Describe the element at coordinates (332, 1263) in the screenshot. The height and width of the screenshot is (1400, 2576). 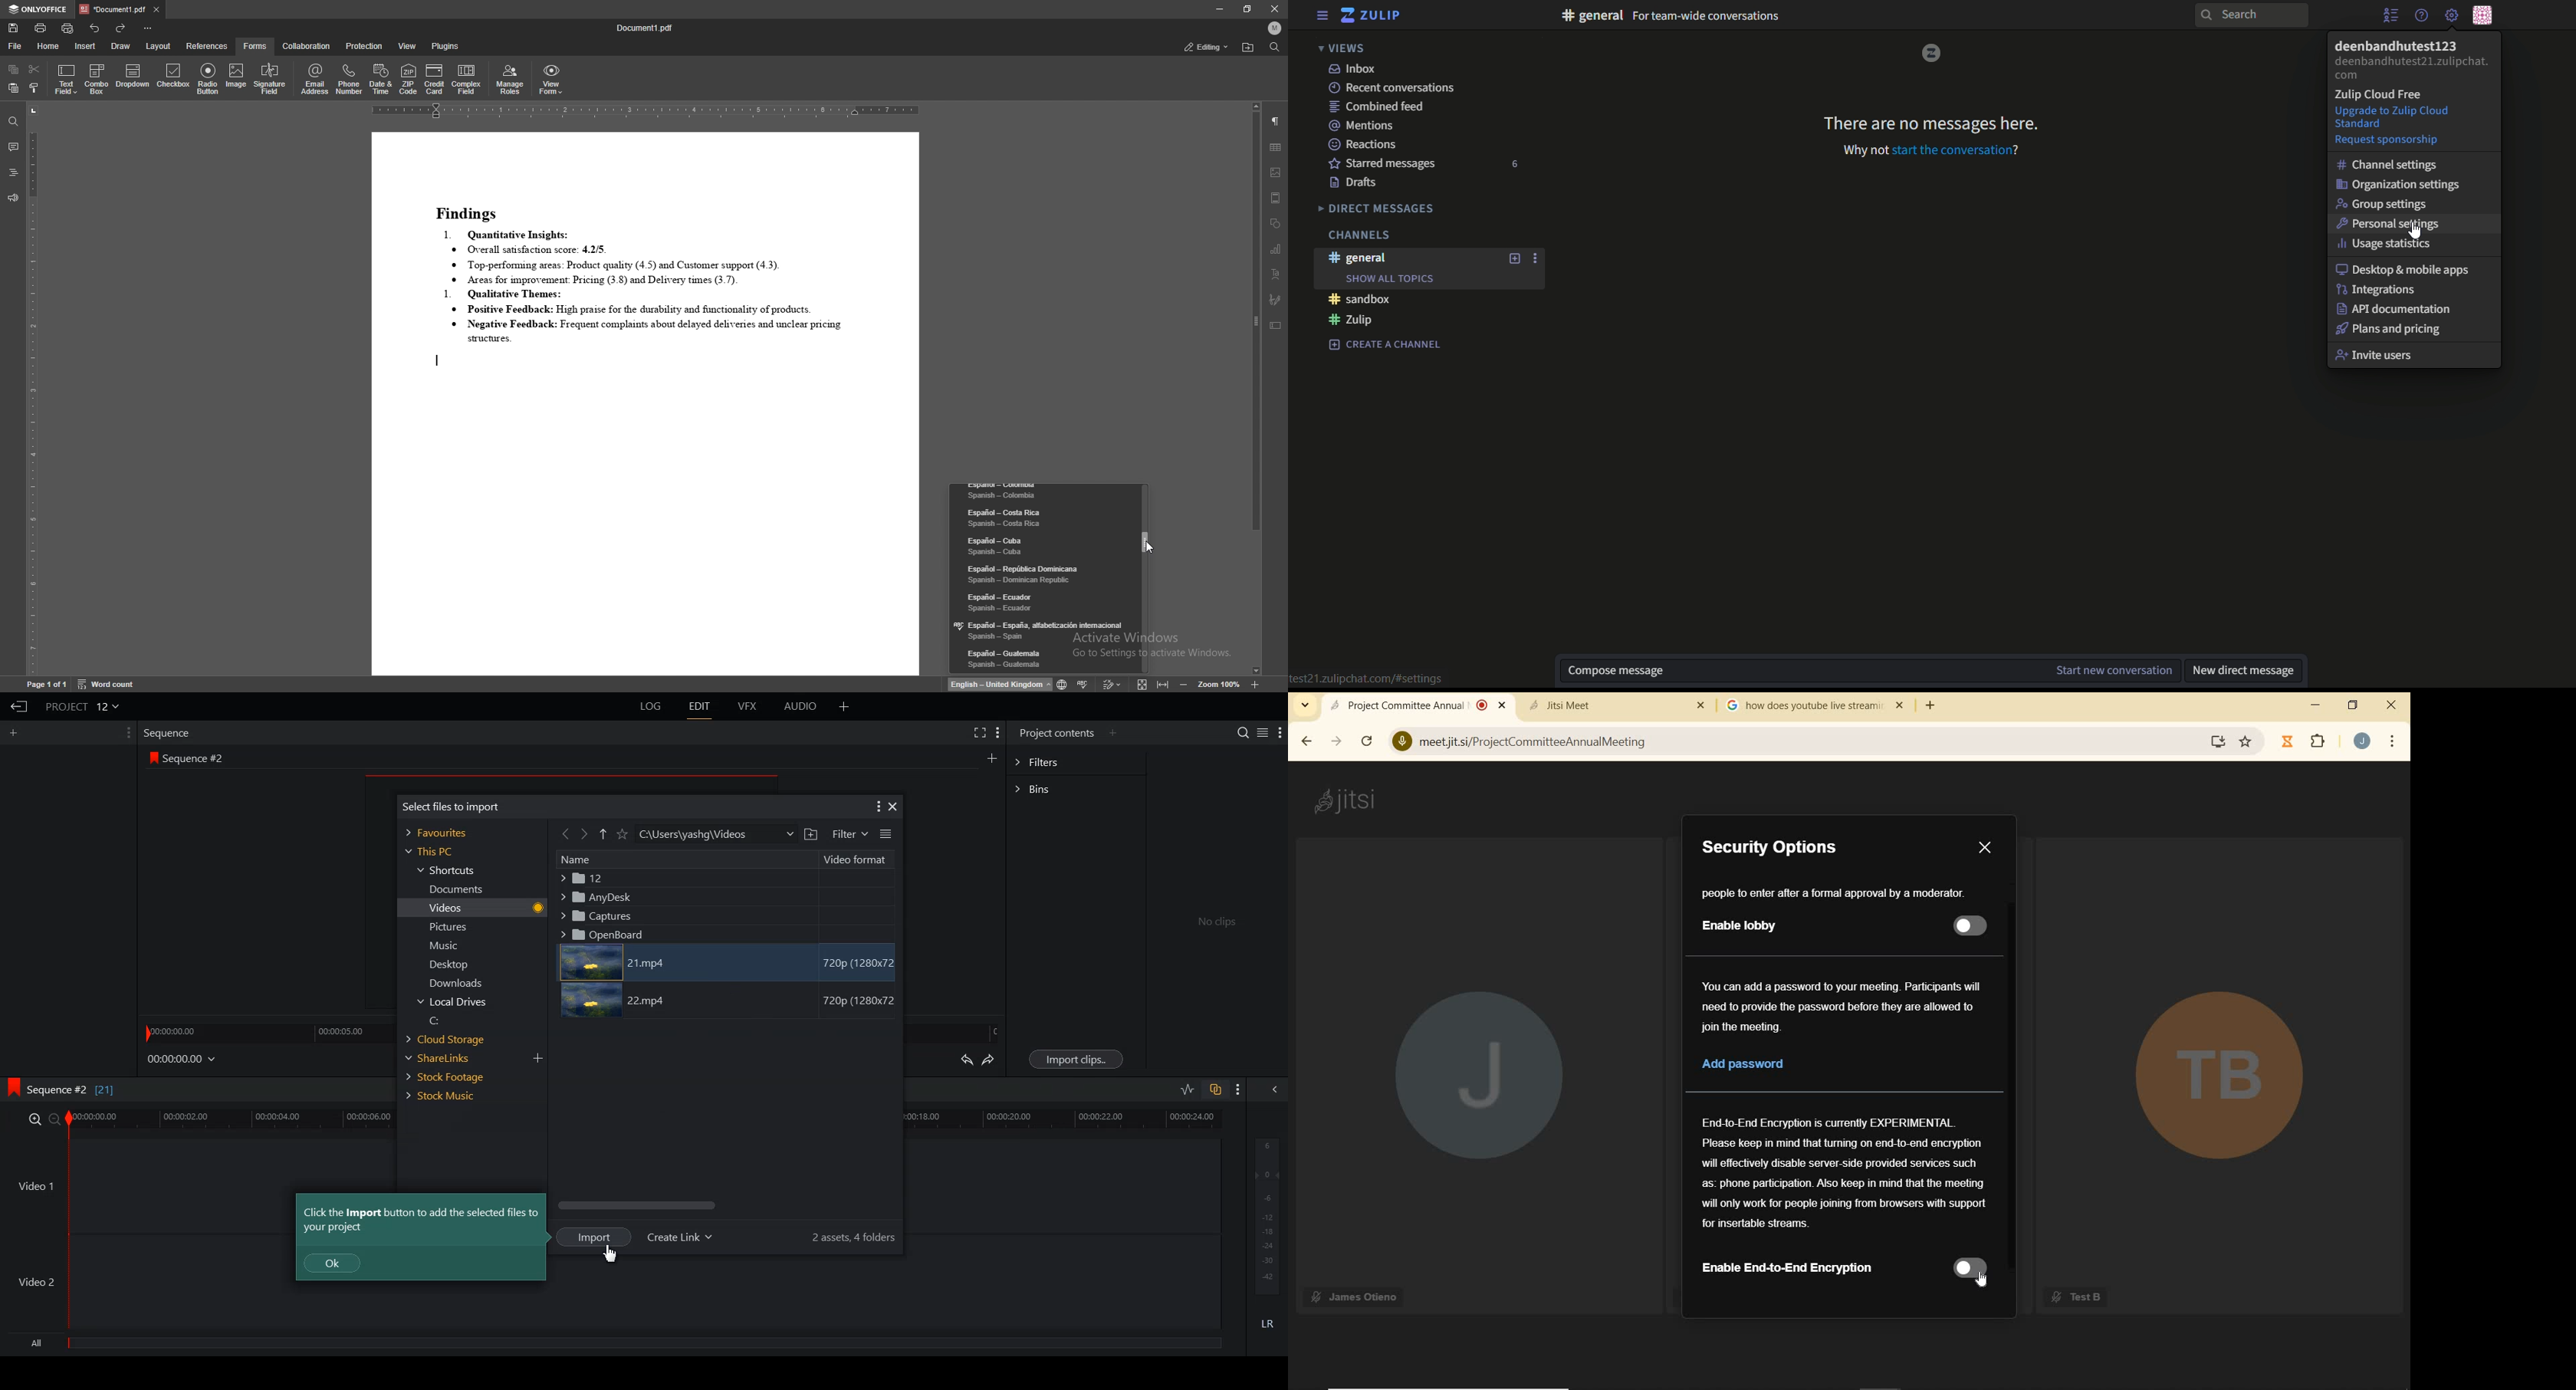
I see `OK` at that location.